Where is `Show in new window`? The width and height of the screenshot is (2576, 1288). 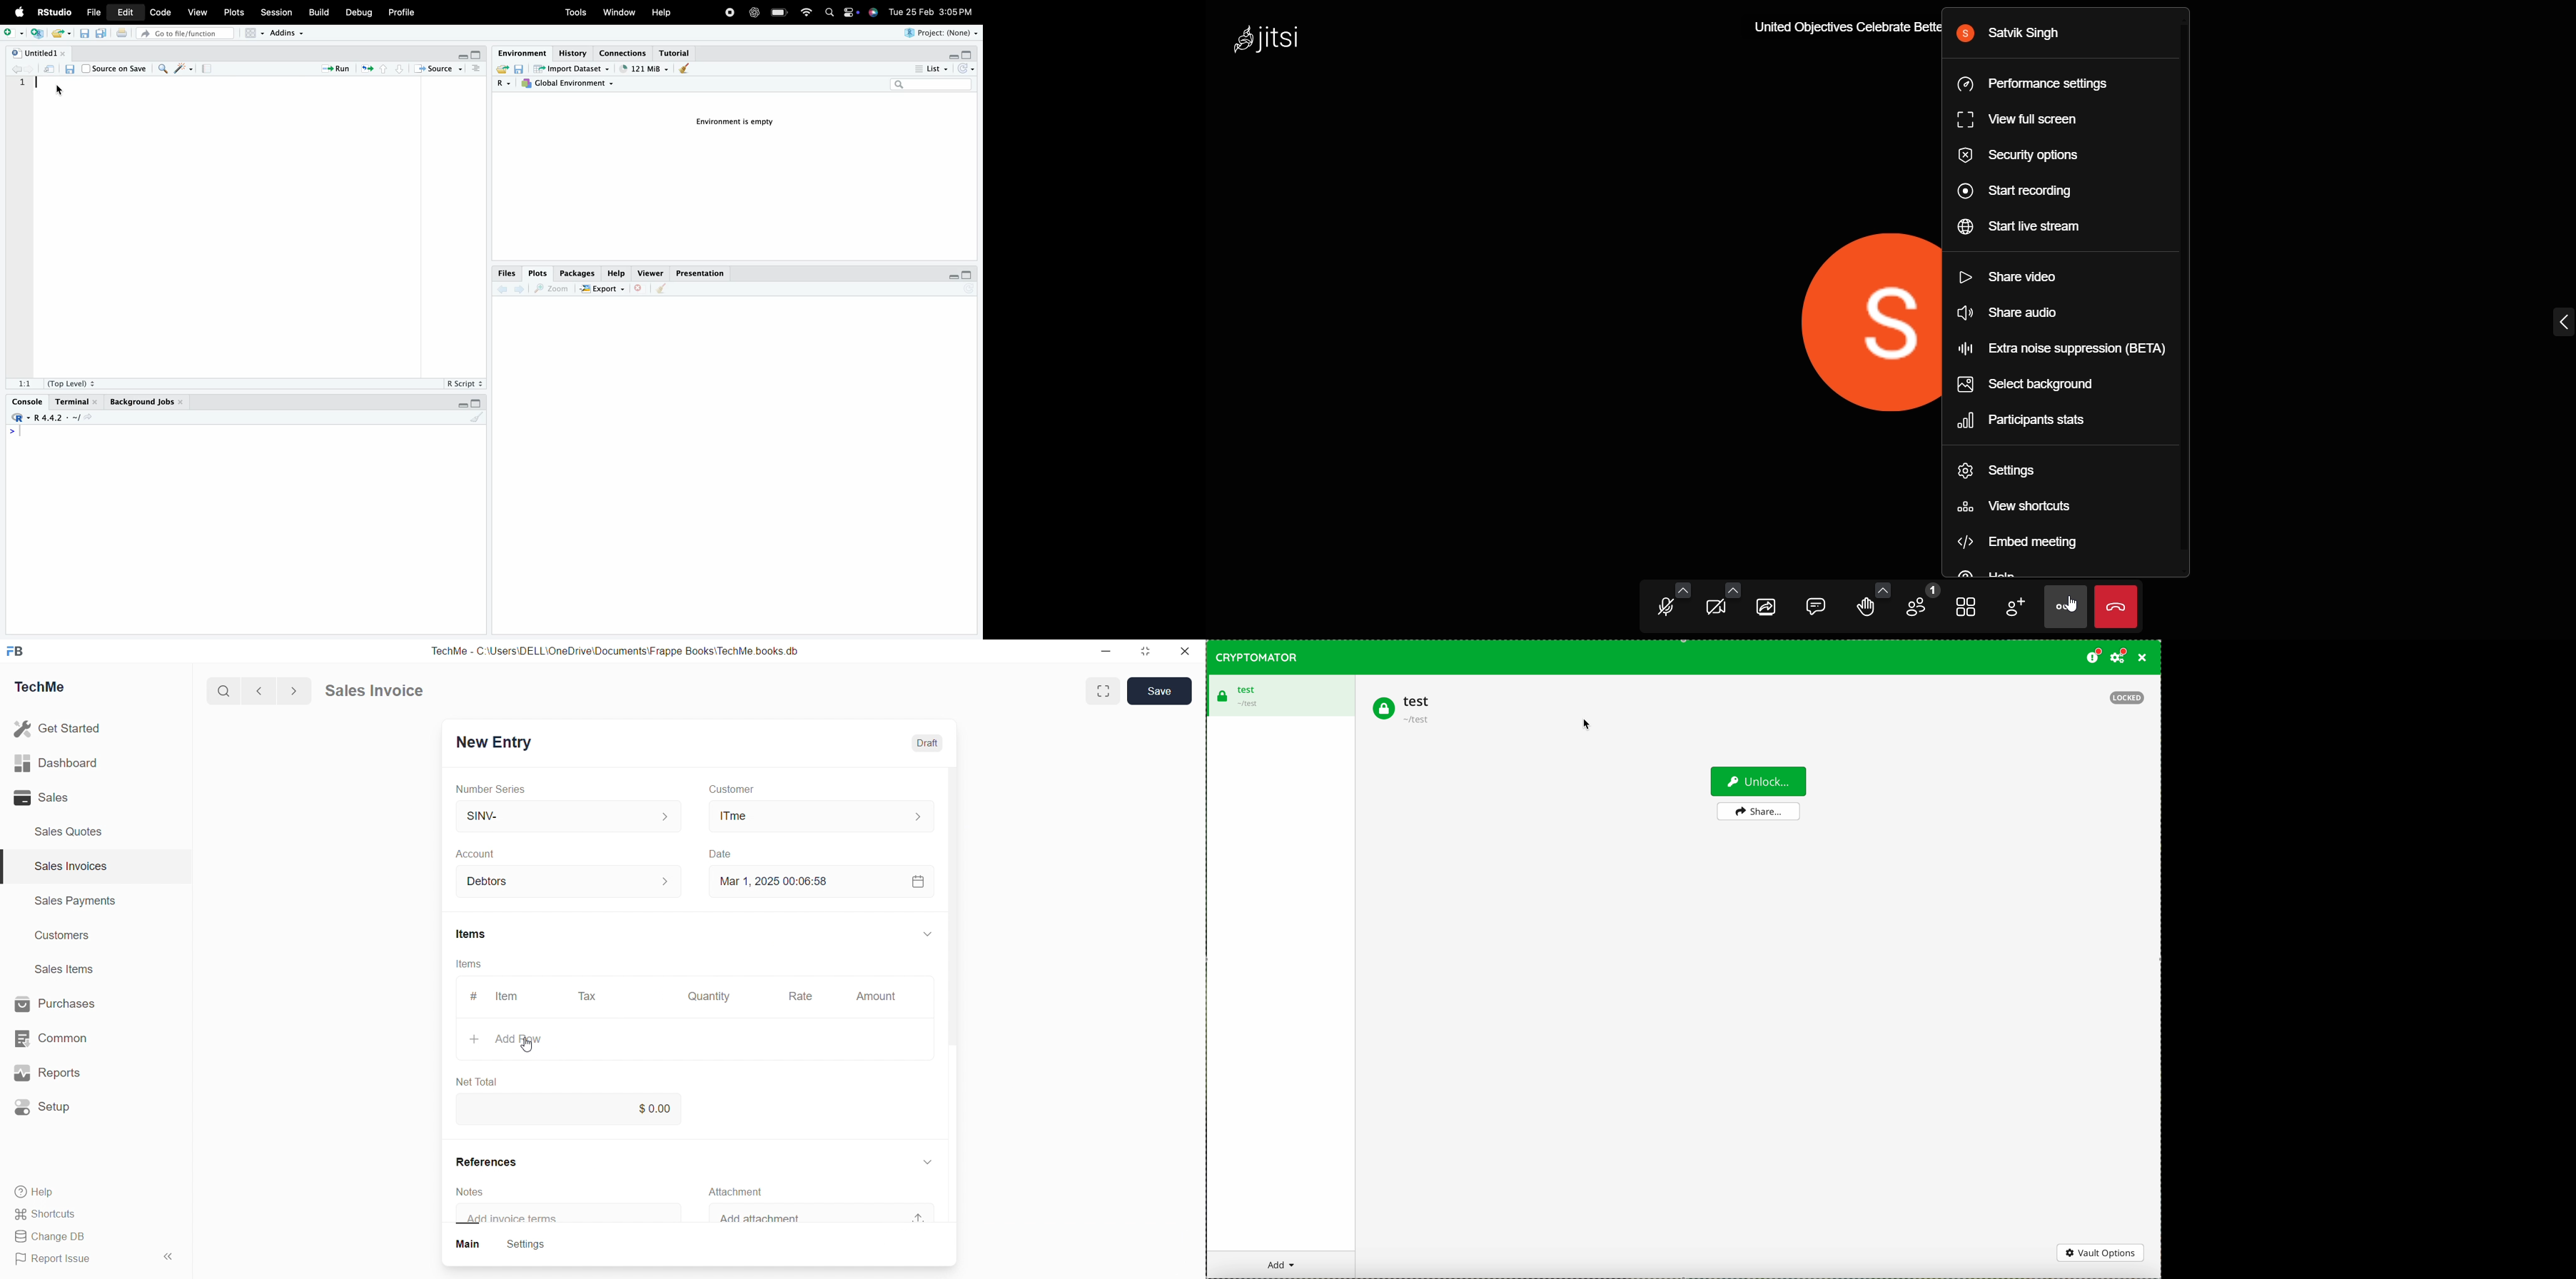 Show in new window is located at coordinates (49, 68).